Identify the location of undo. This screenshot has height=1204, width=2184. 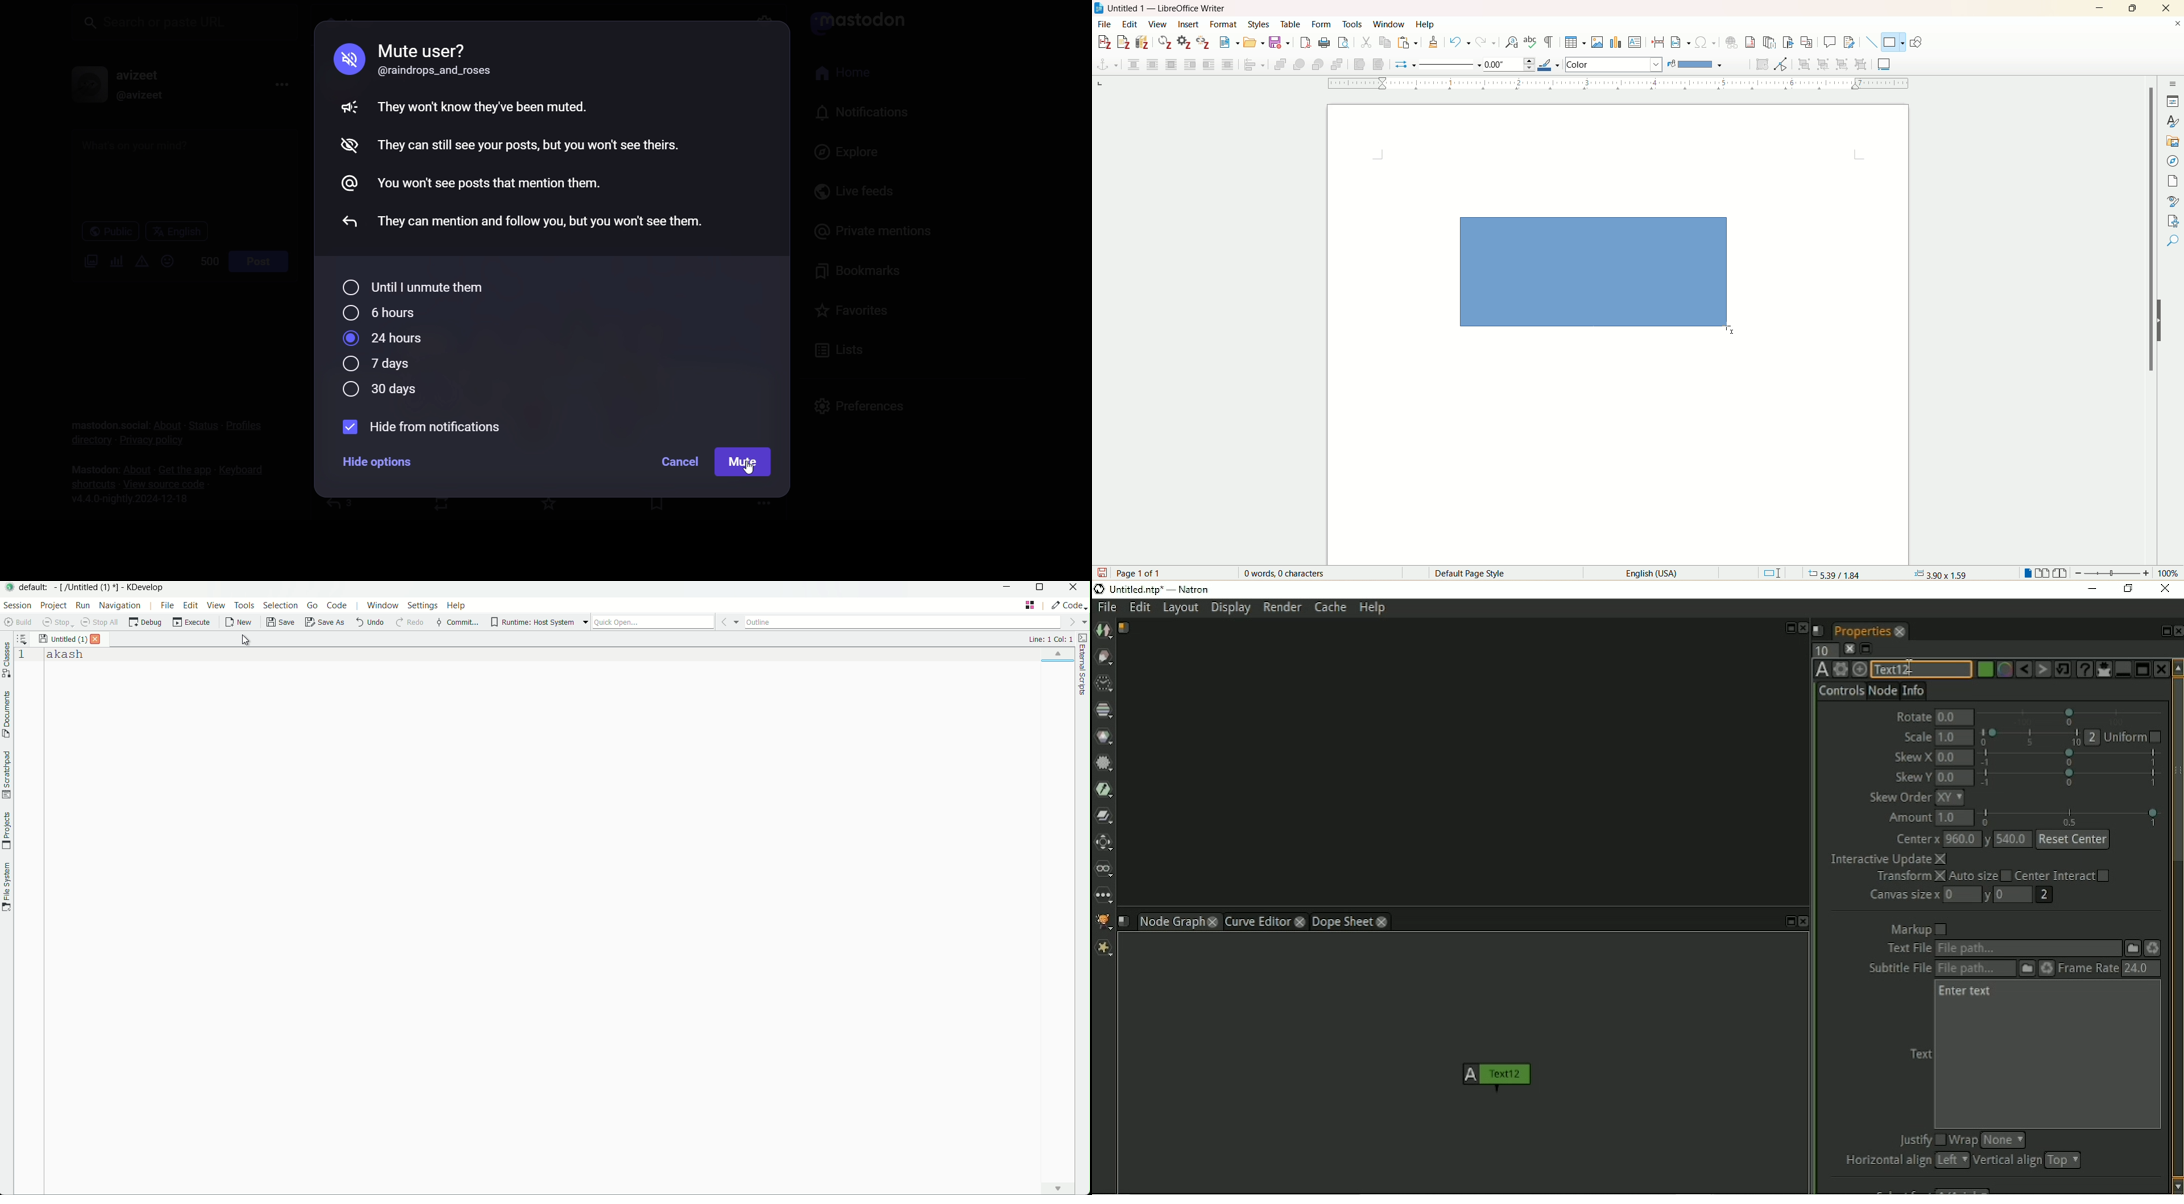
(1460, 42).